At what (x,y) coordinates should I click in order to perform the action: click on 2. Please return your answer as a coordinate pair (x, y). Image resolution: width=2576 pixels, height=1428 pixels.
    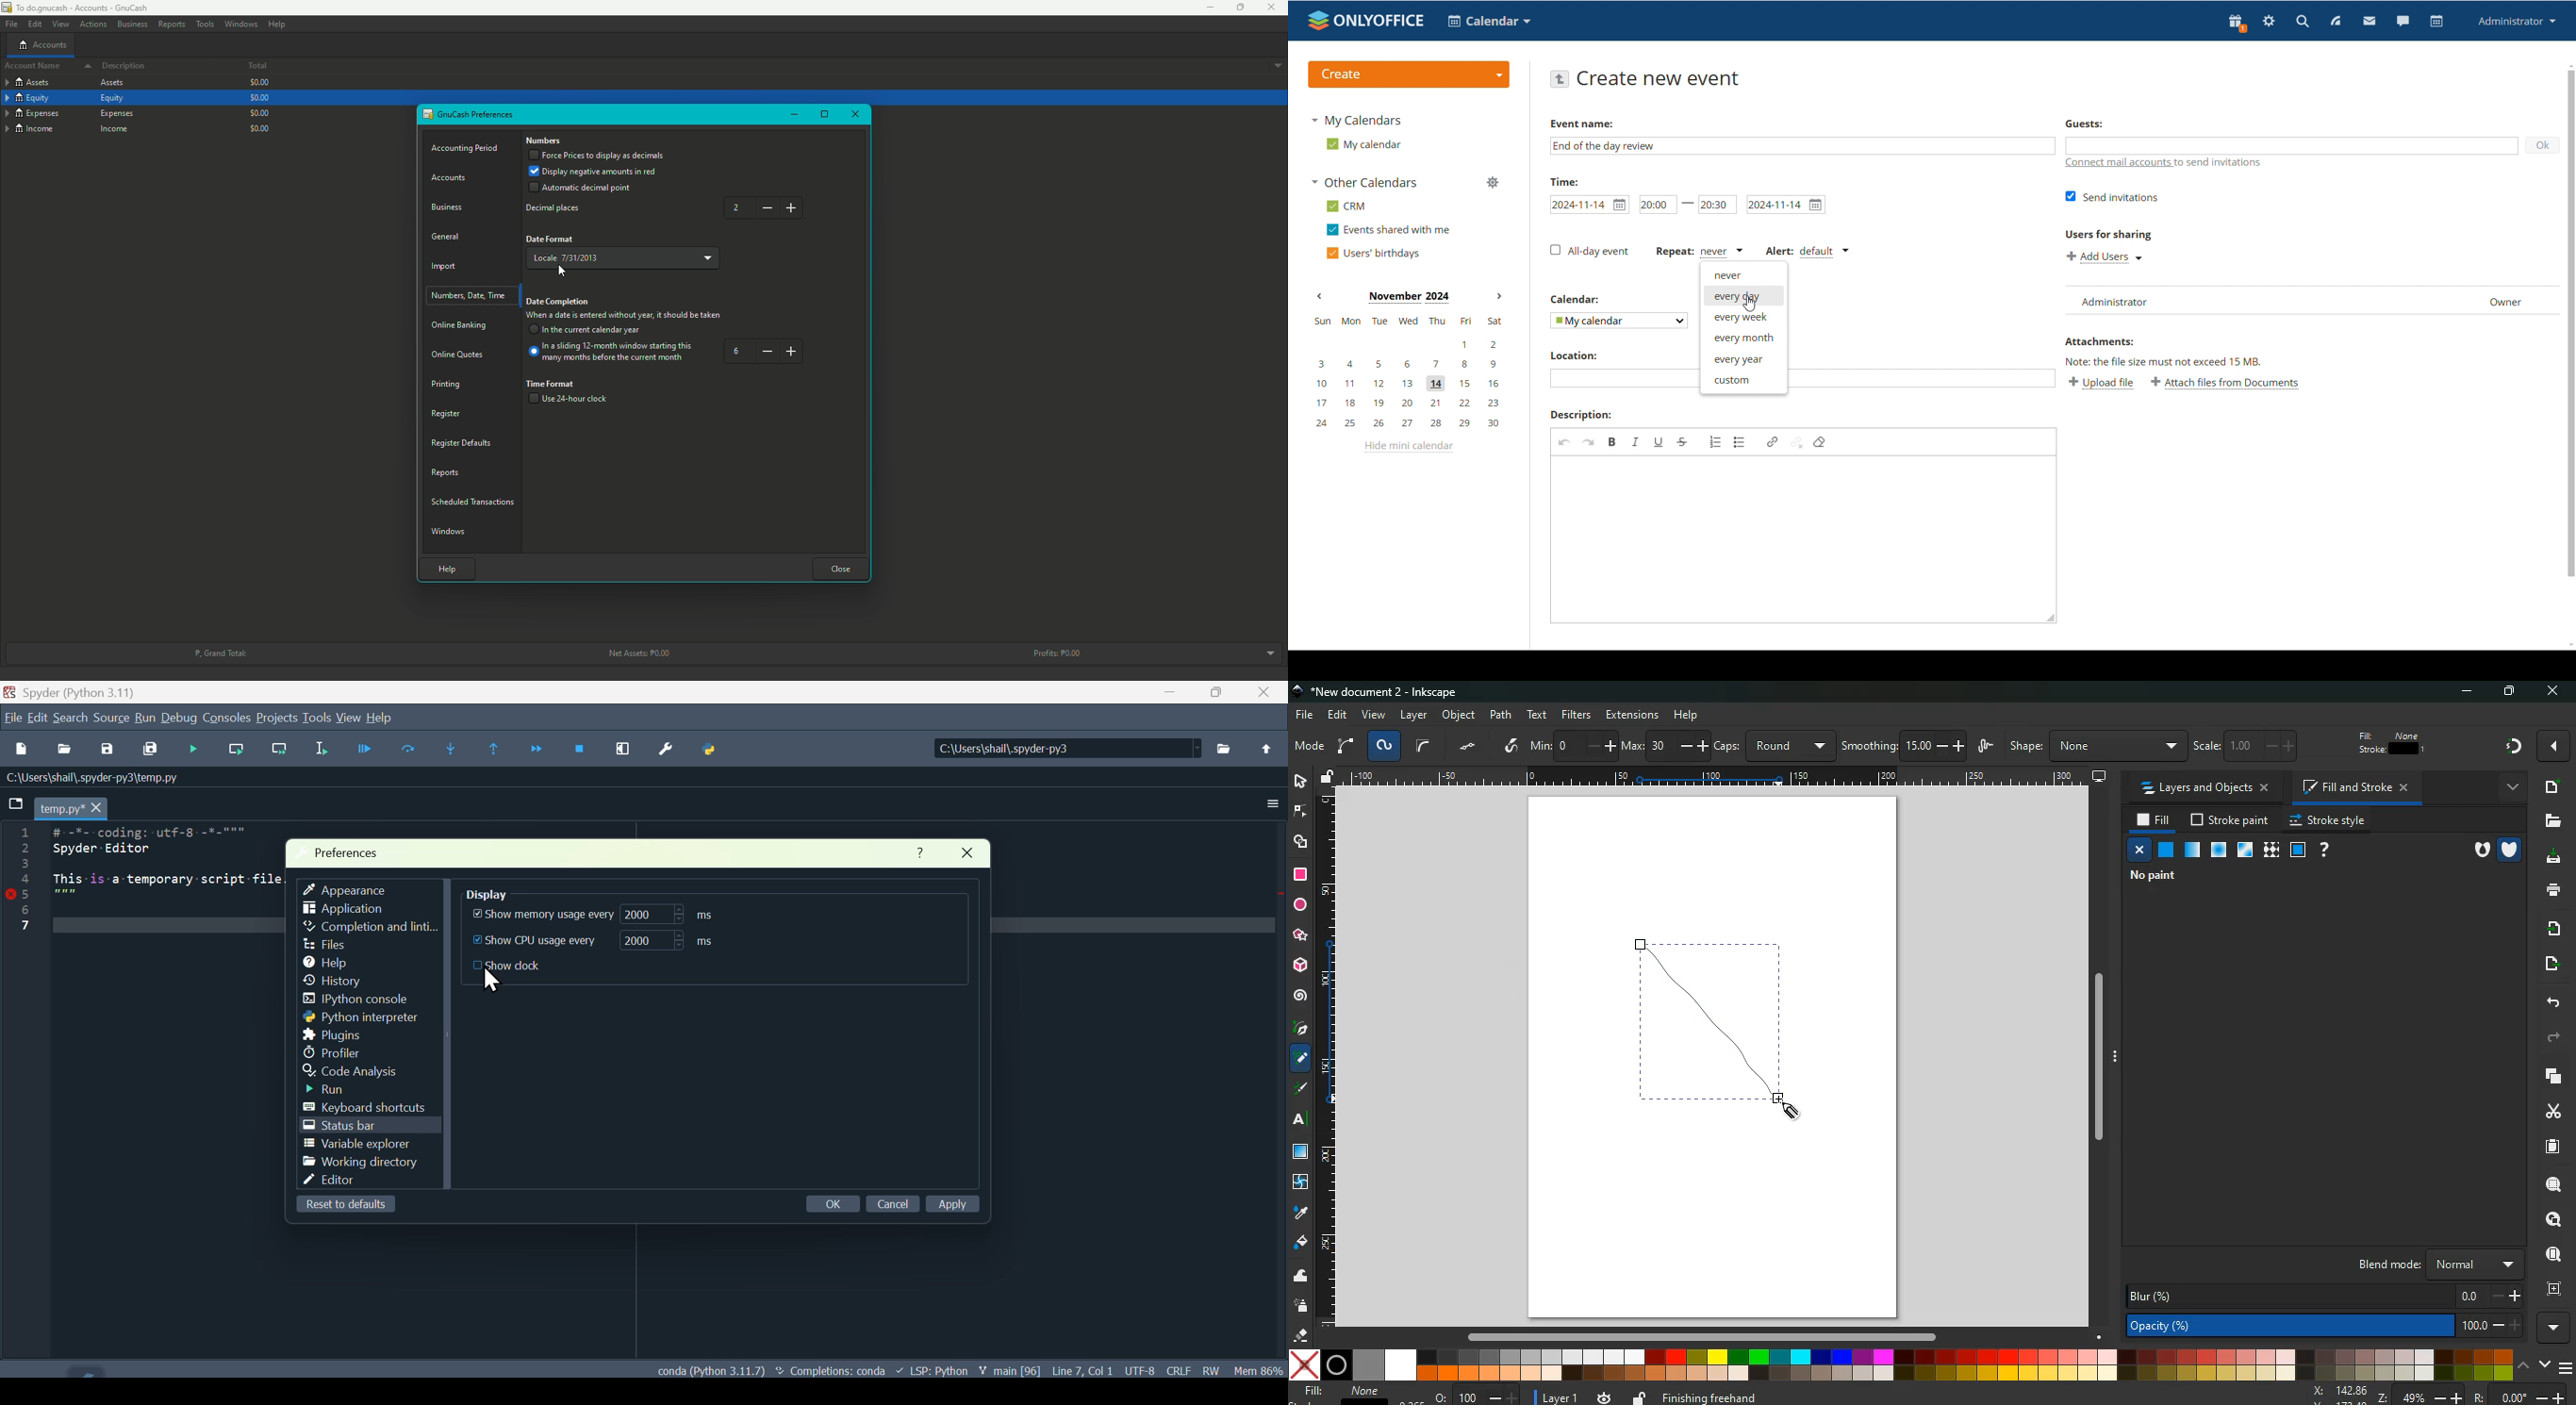
    Looking at the image, I should click on (766, 208).